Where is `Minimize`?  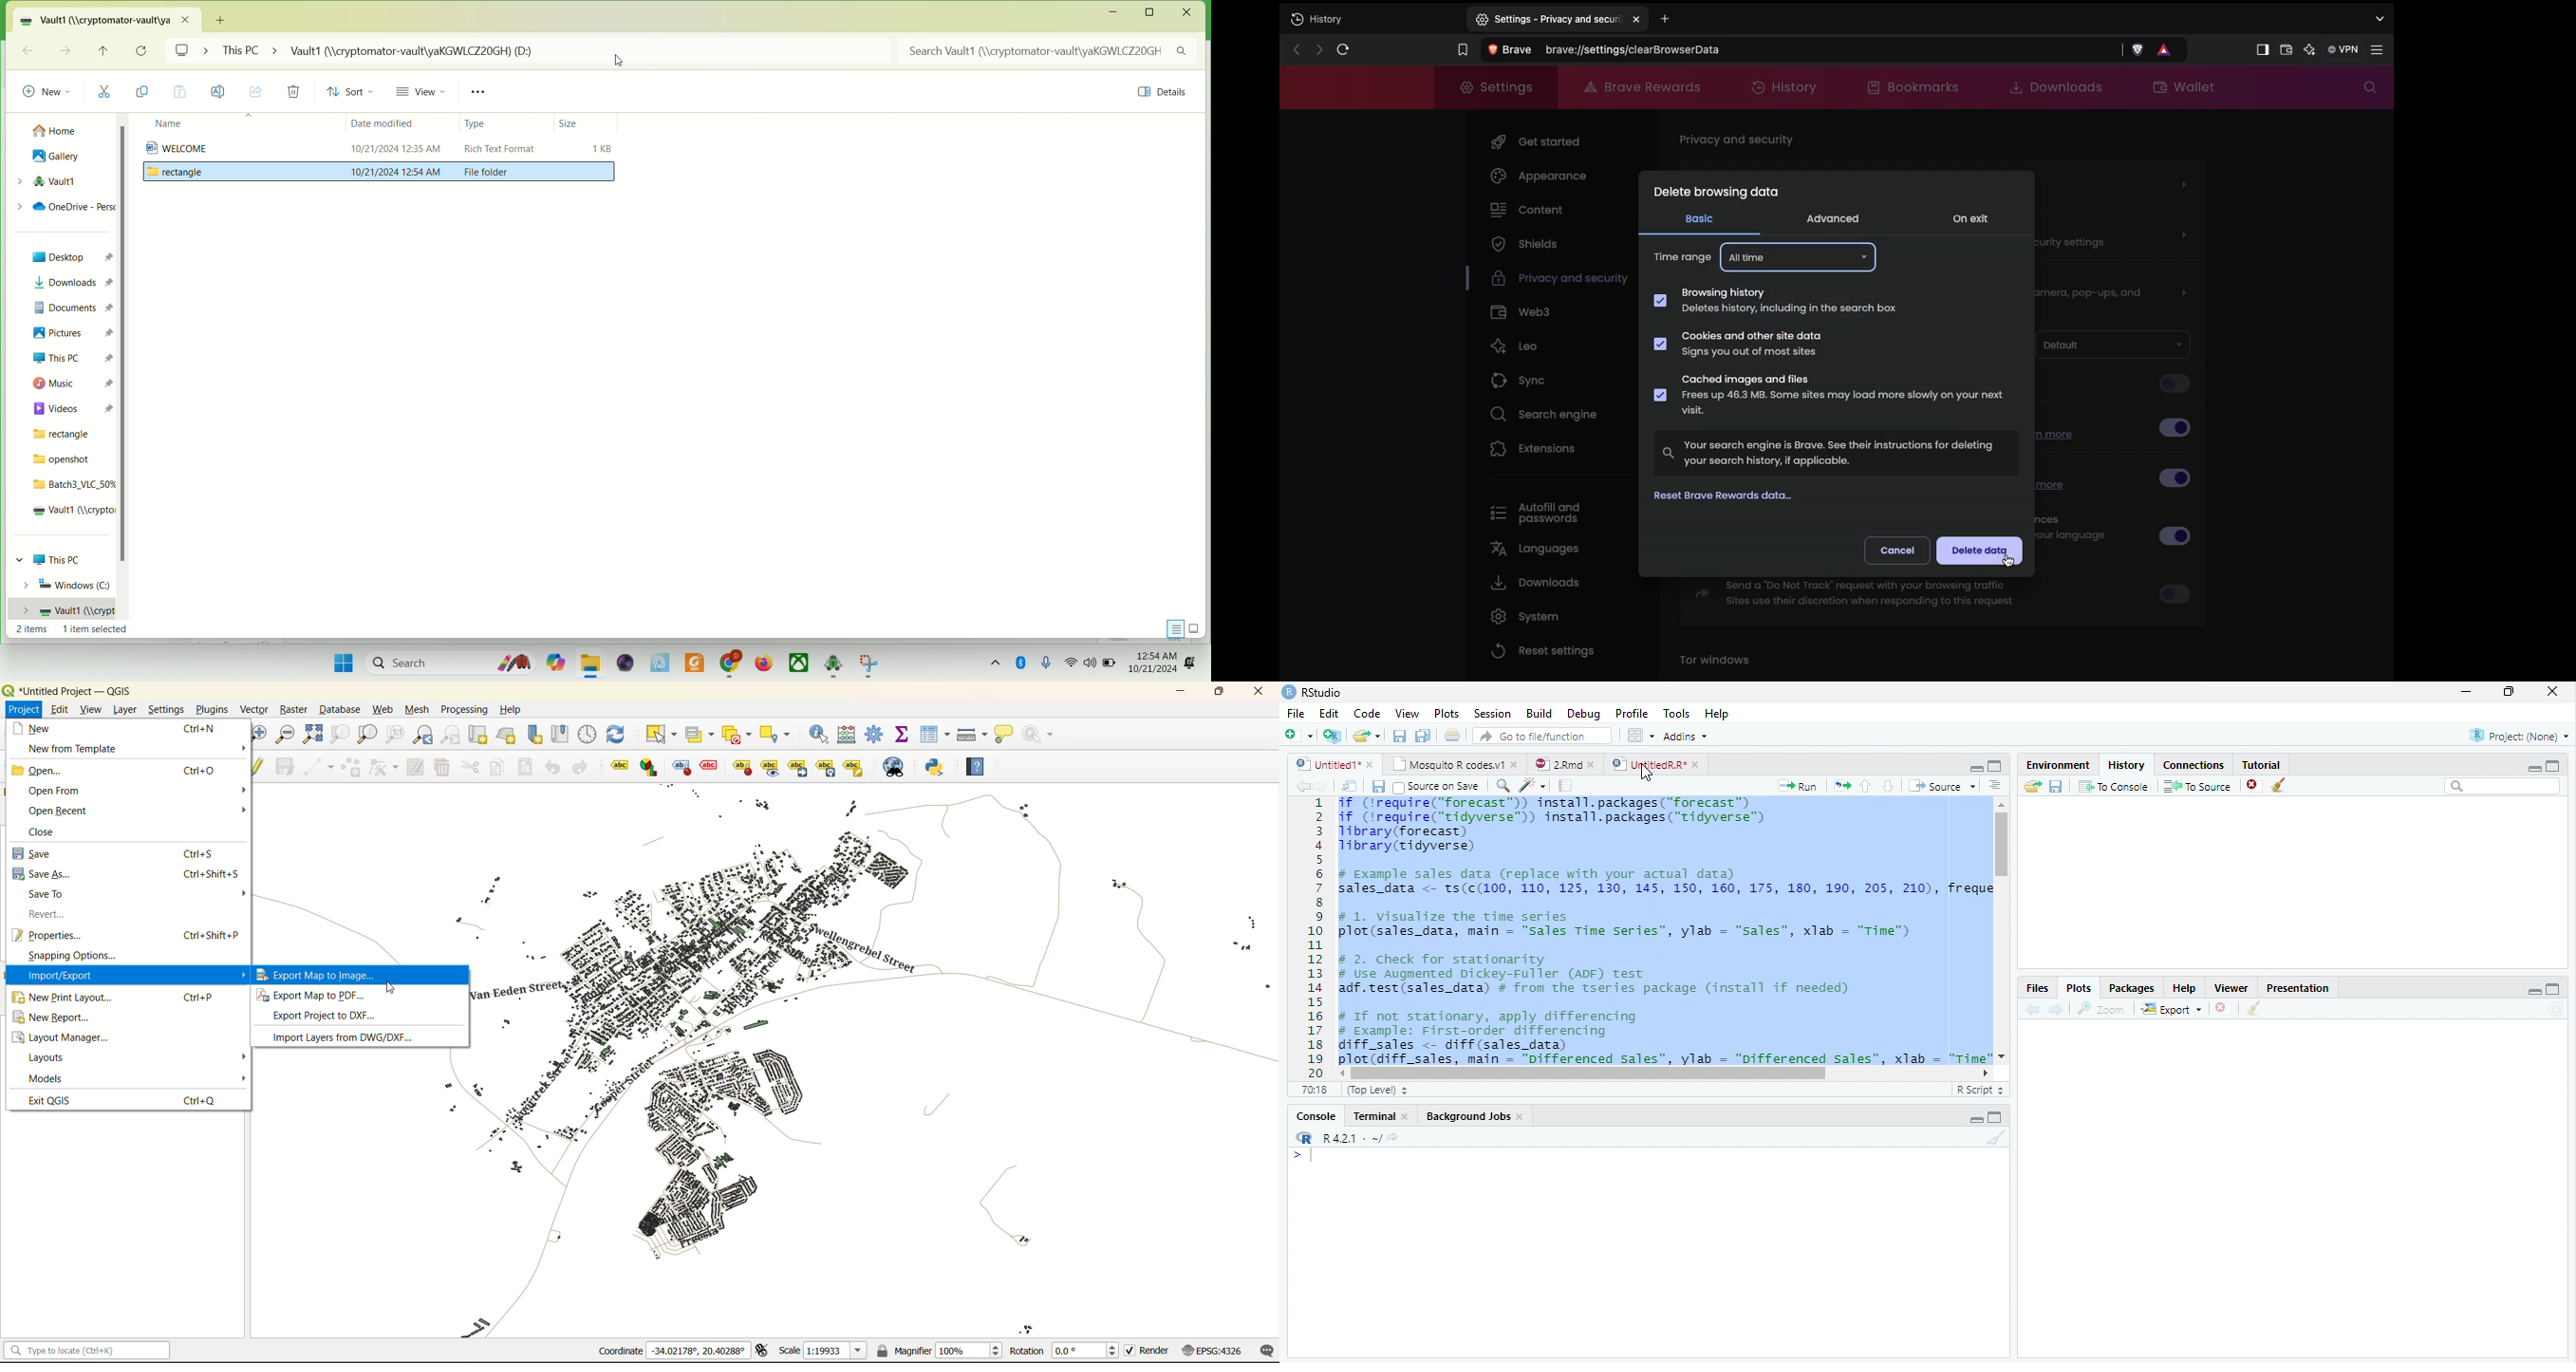 Minimize is located at coordinates (2530, 991).